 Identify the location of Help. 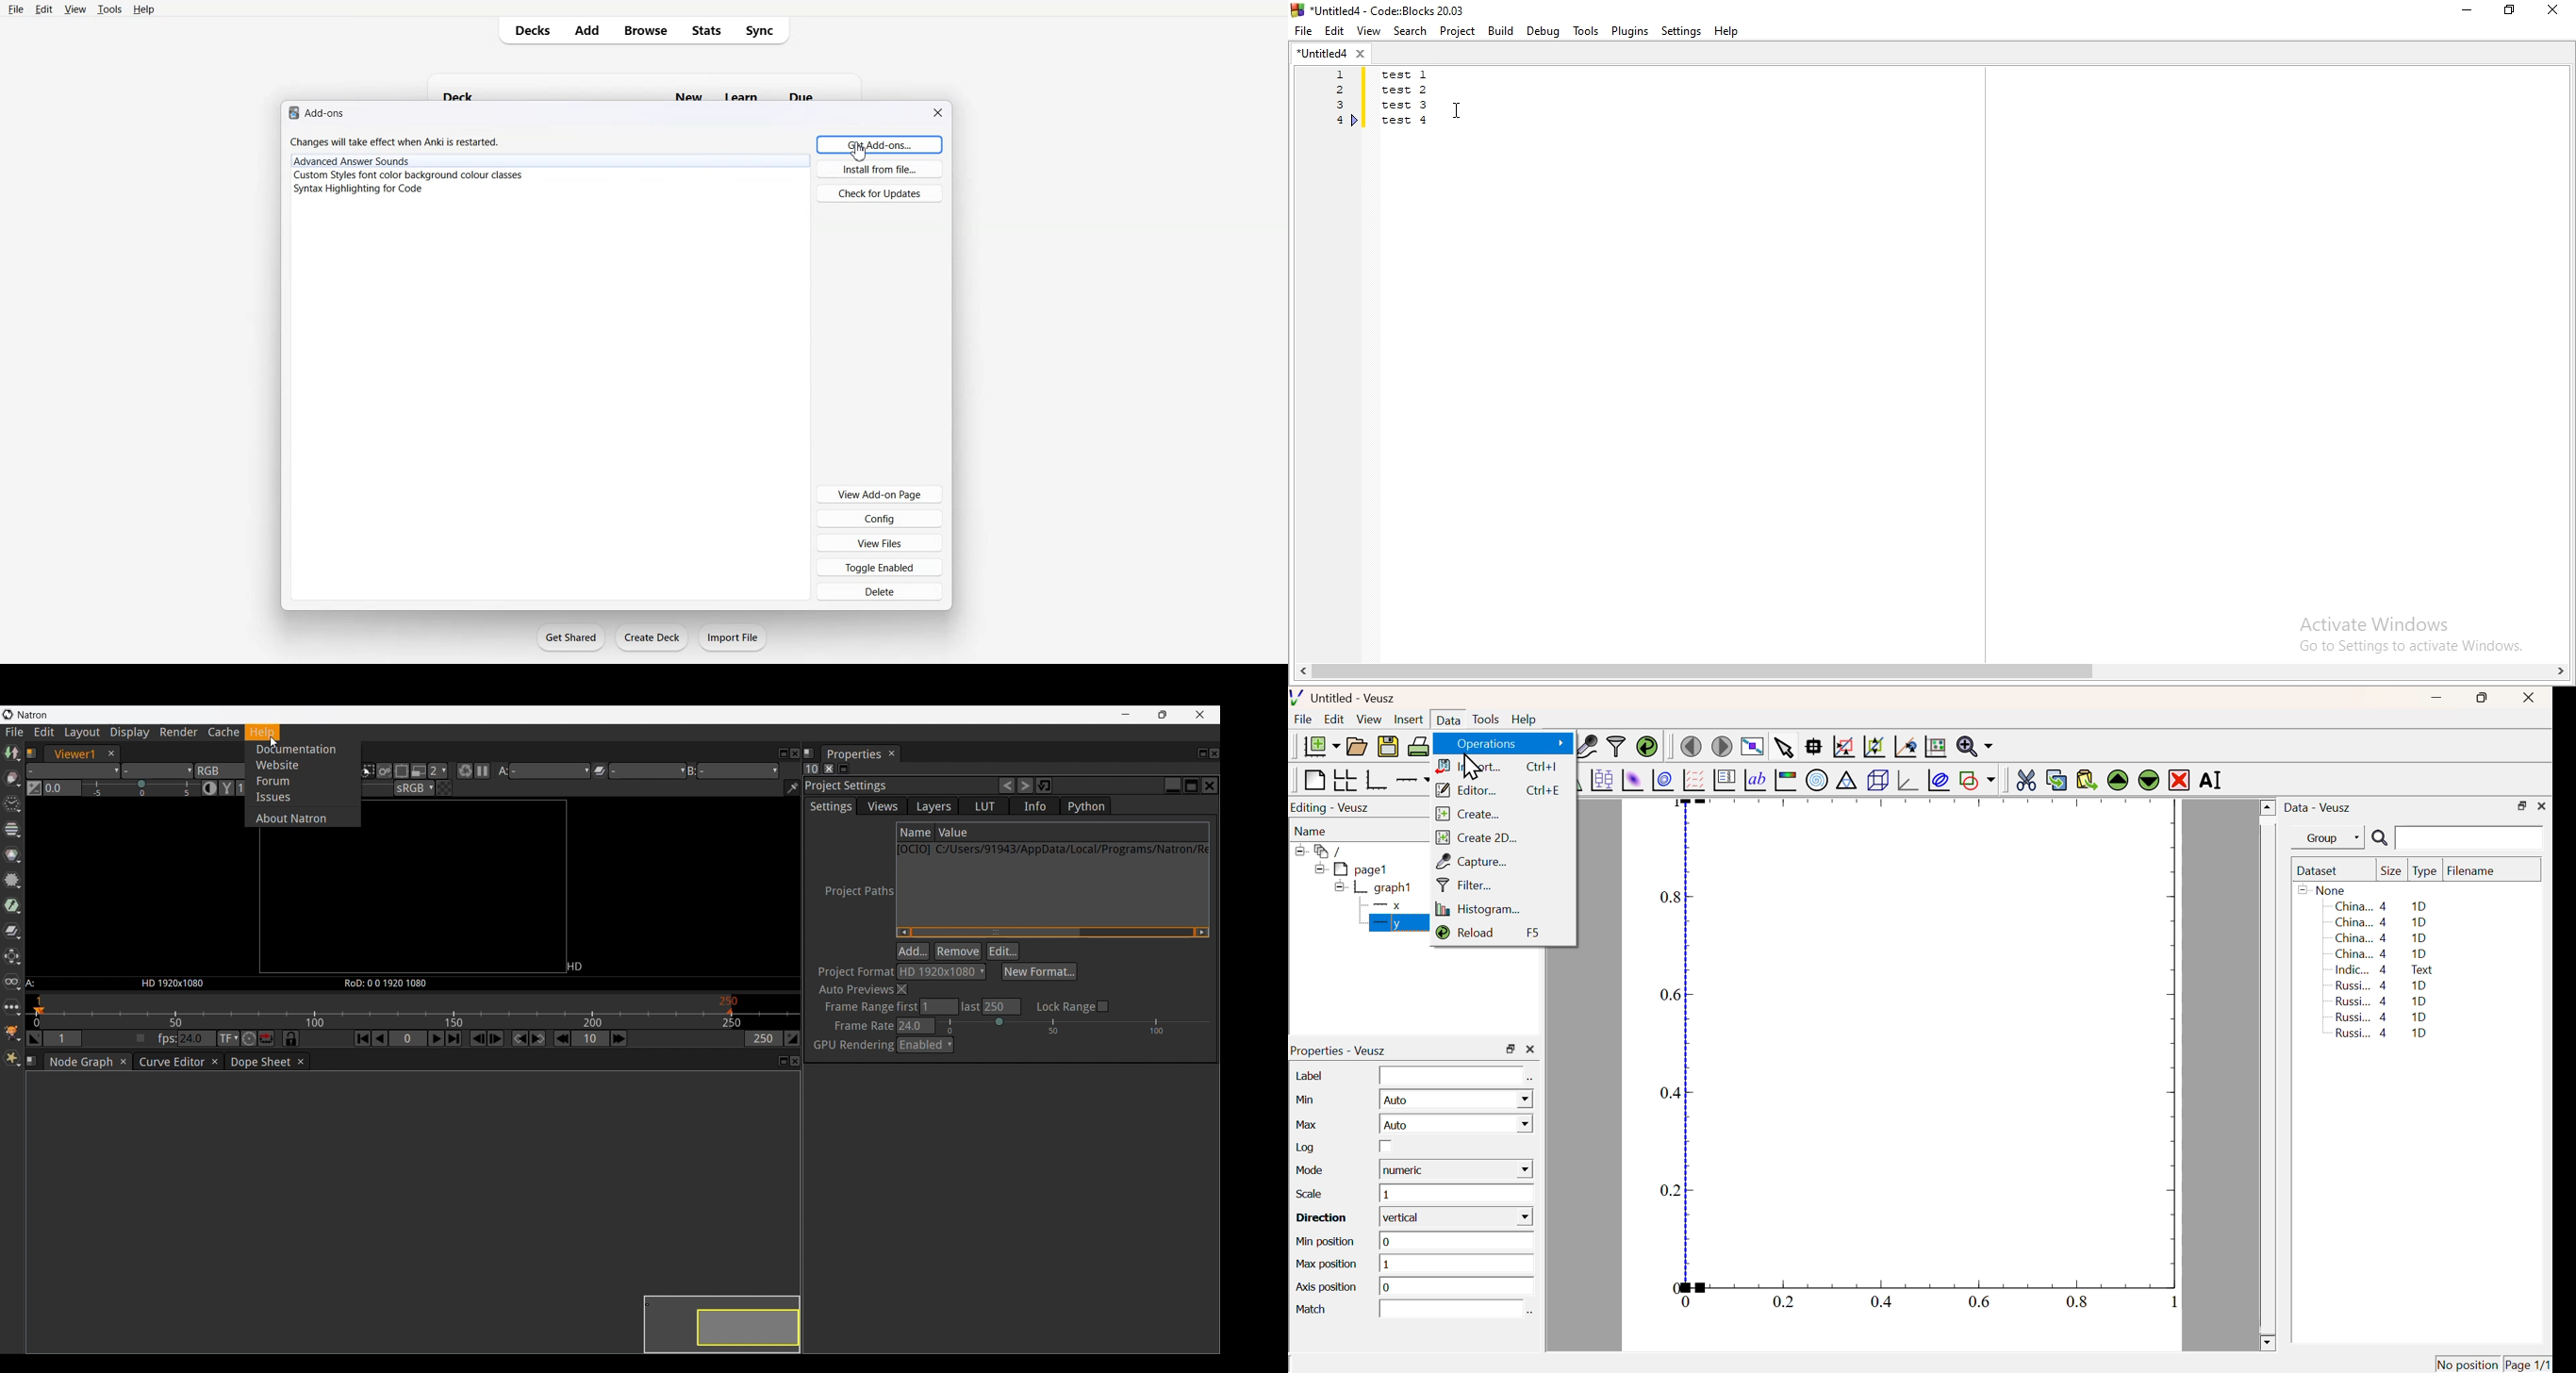
(144, 9).